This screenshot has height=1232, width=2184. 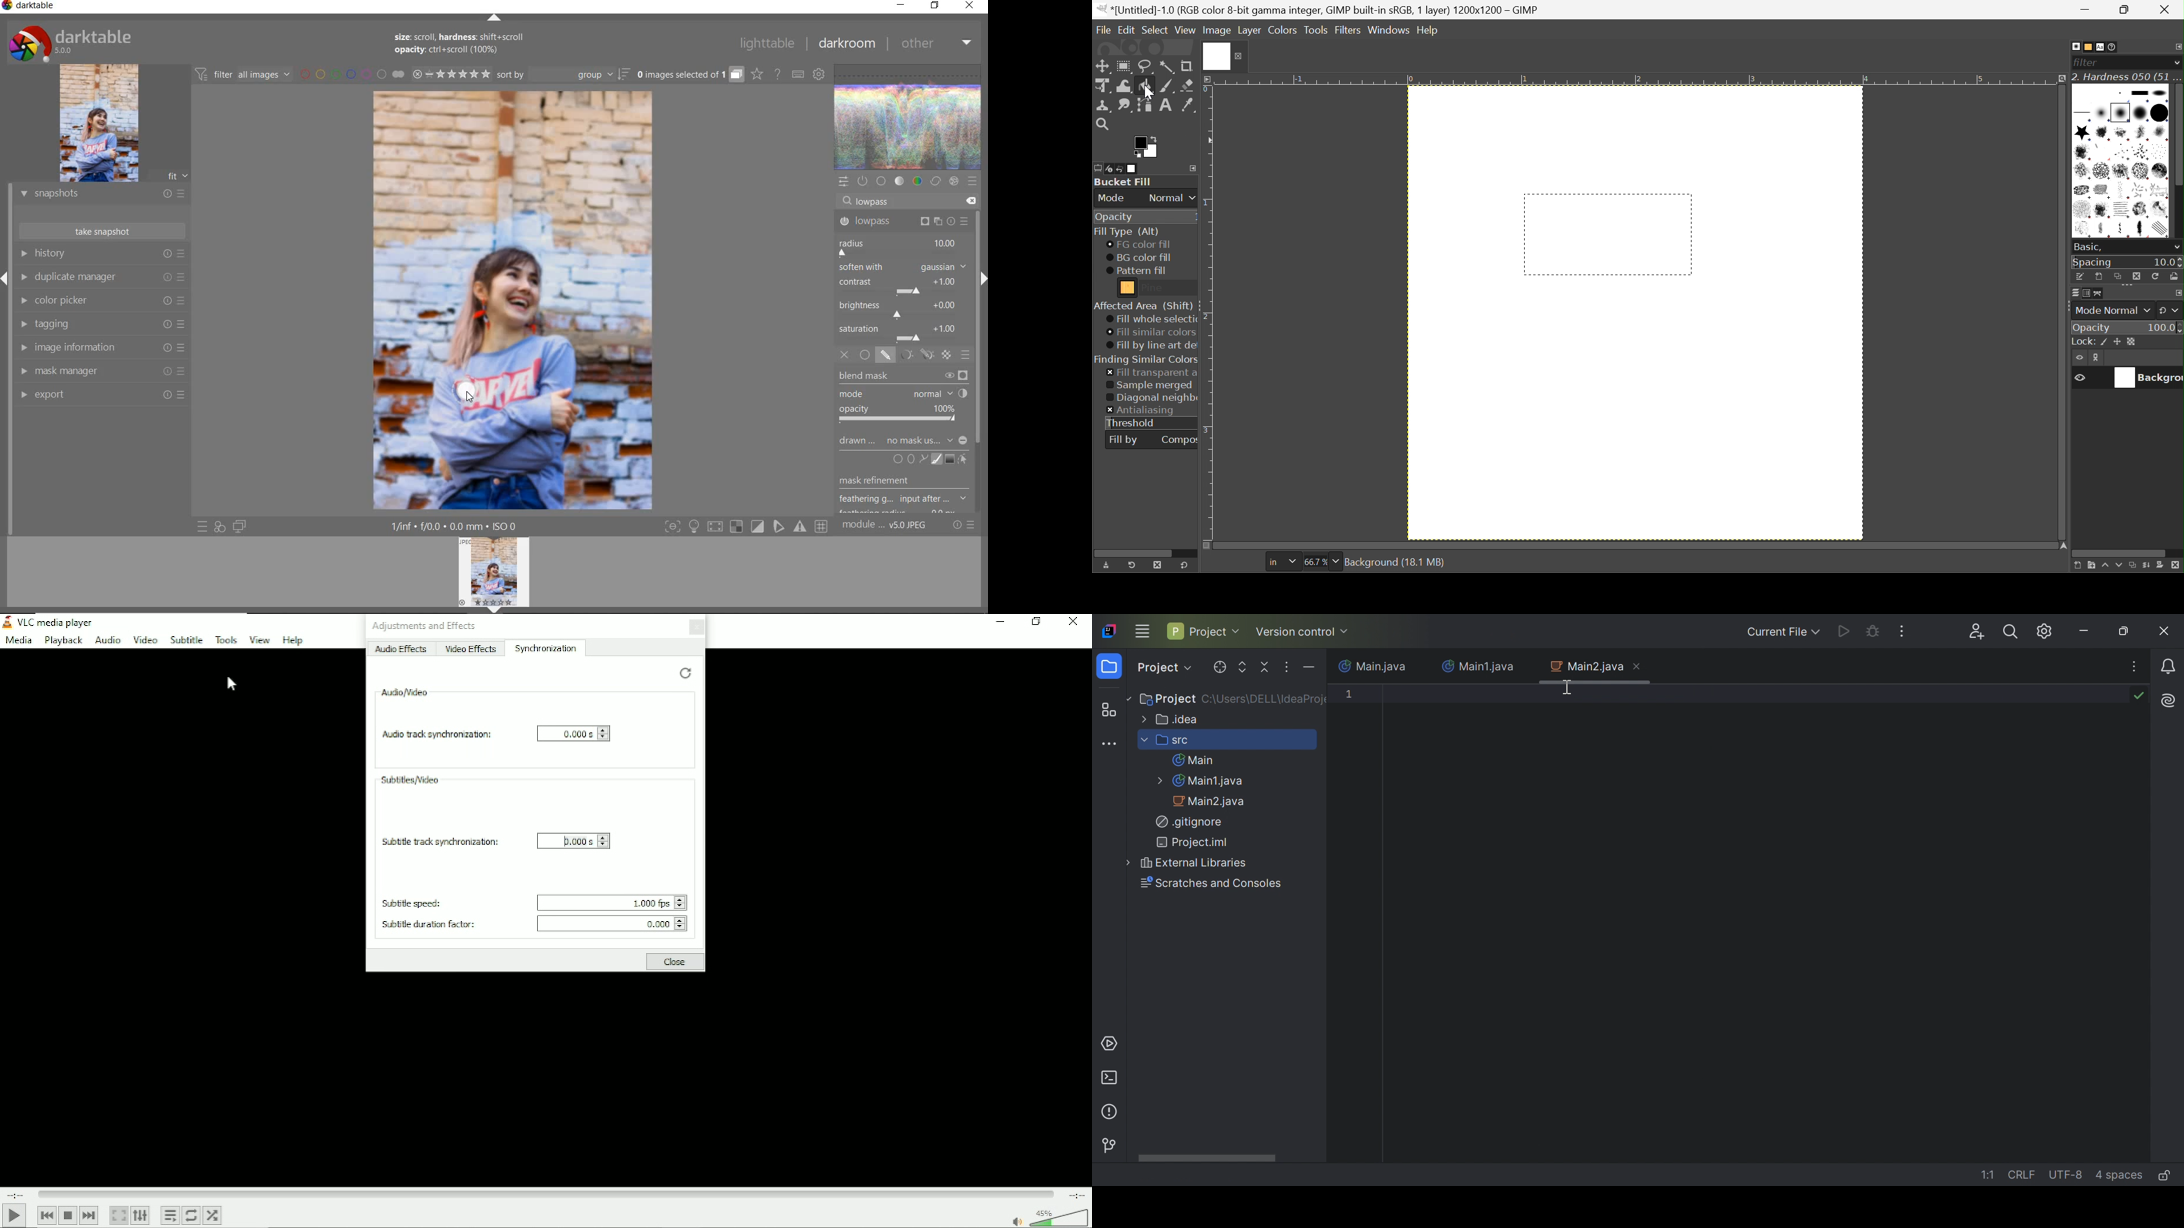 I want to click on Crop Tool, so click(x=1187, y=67).